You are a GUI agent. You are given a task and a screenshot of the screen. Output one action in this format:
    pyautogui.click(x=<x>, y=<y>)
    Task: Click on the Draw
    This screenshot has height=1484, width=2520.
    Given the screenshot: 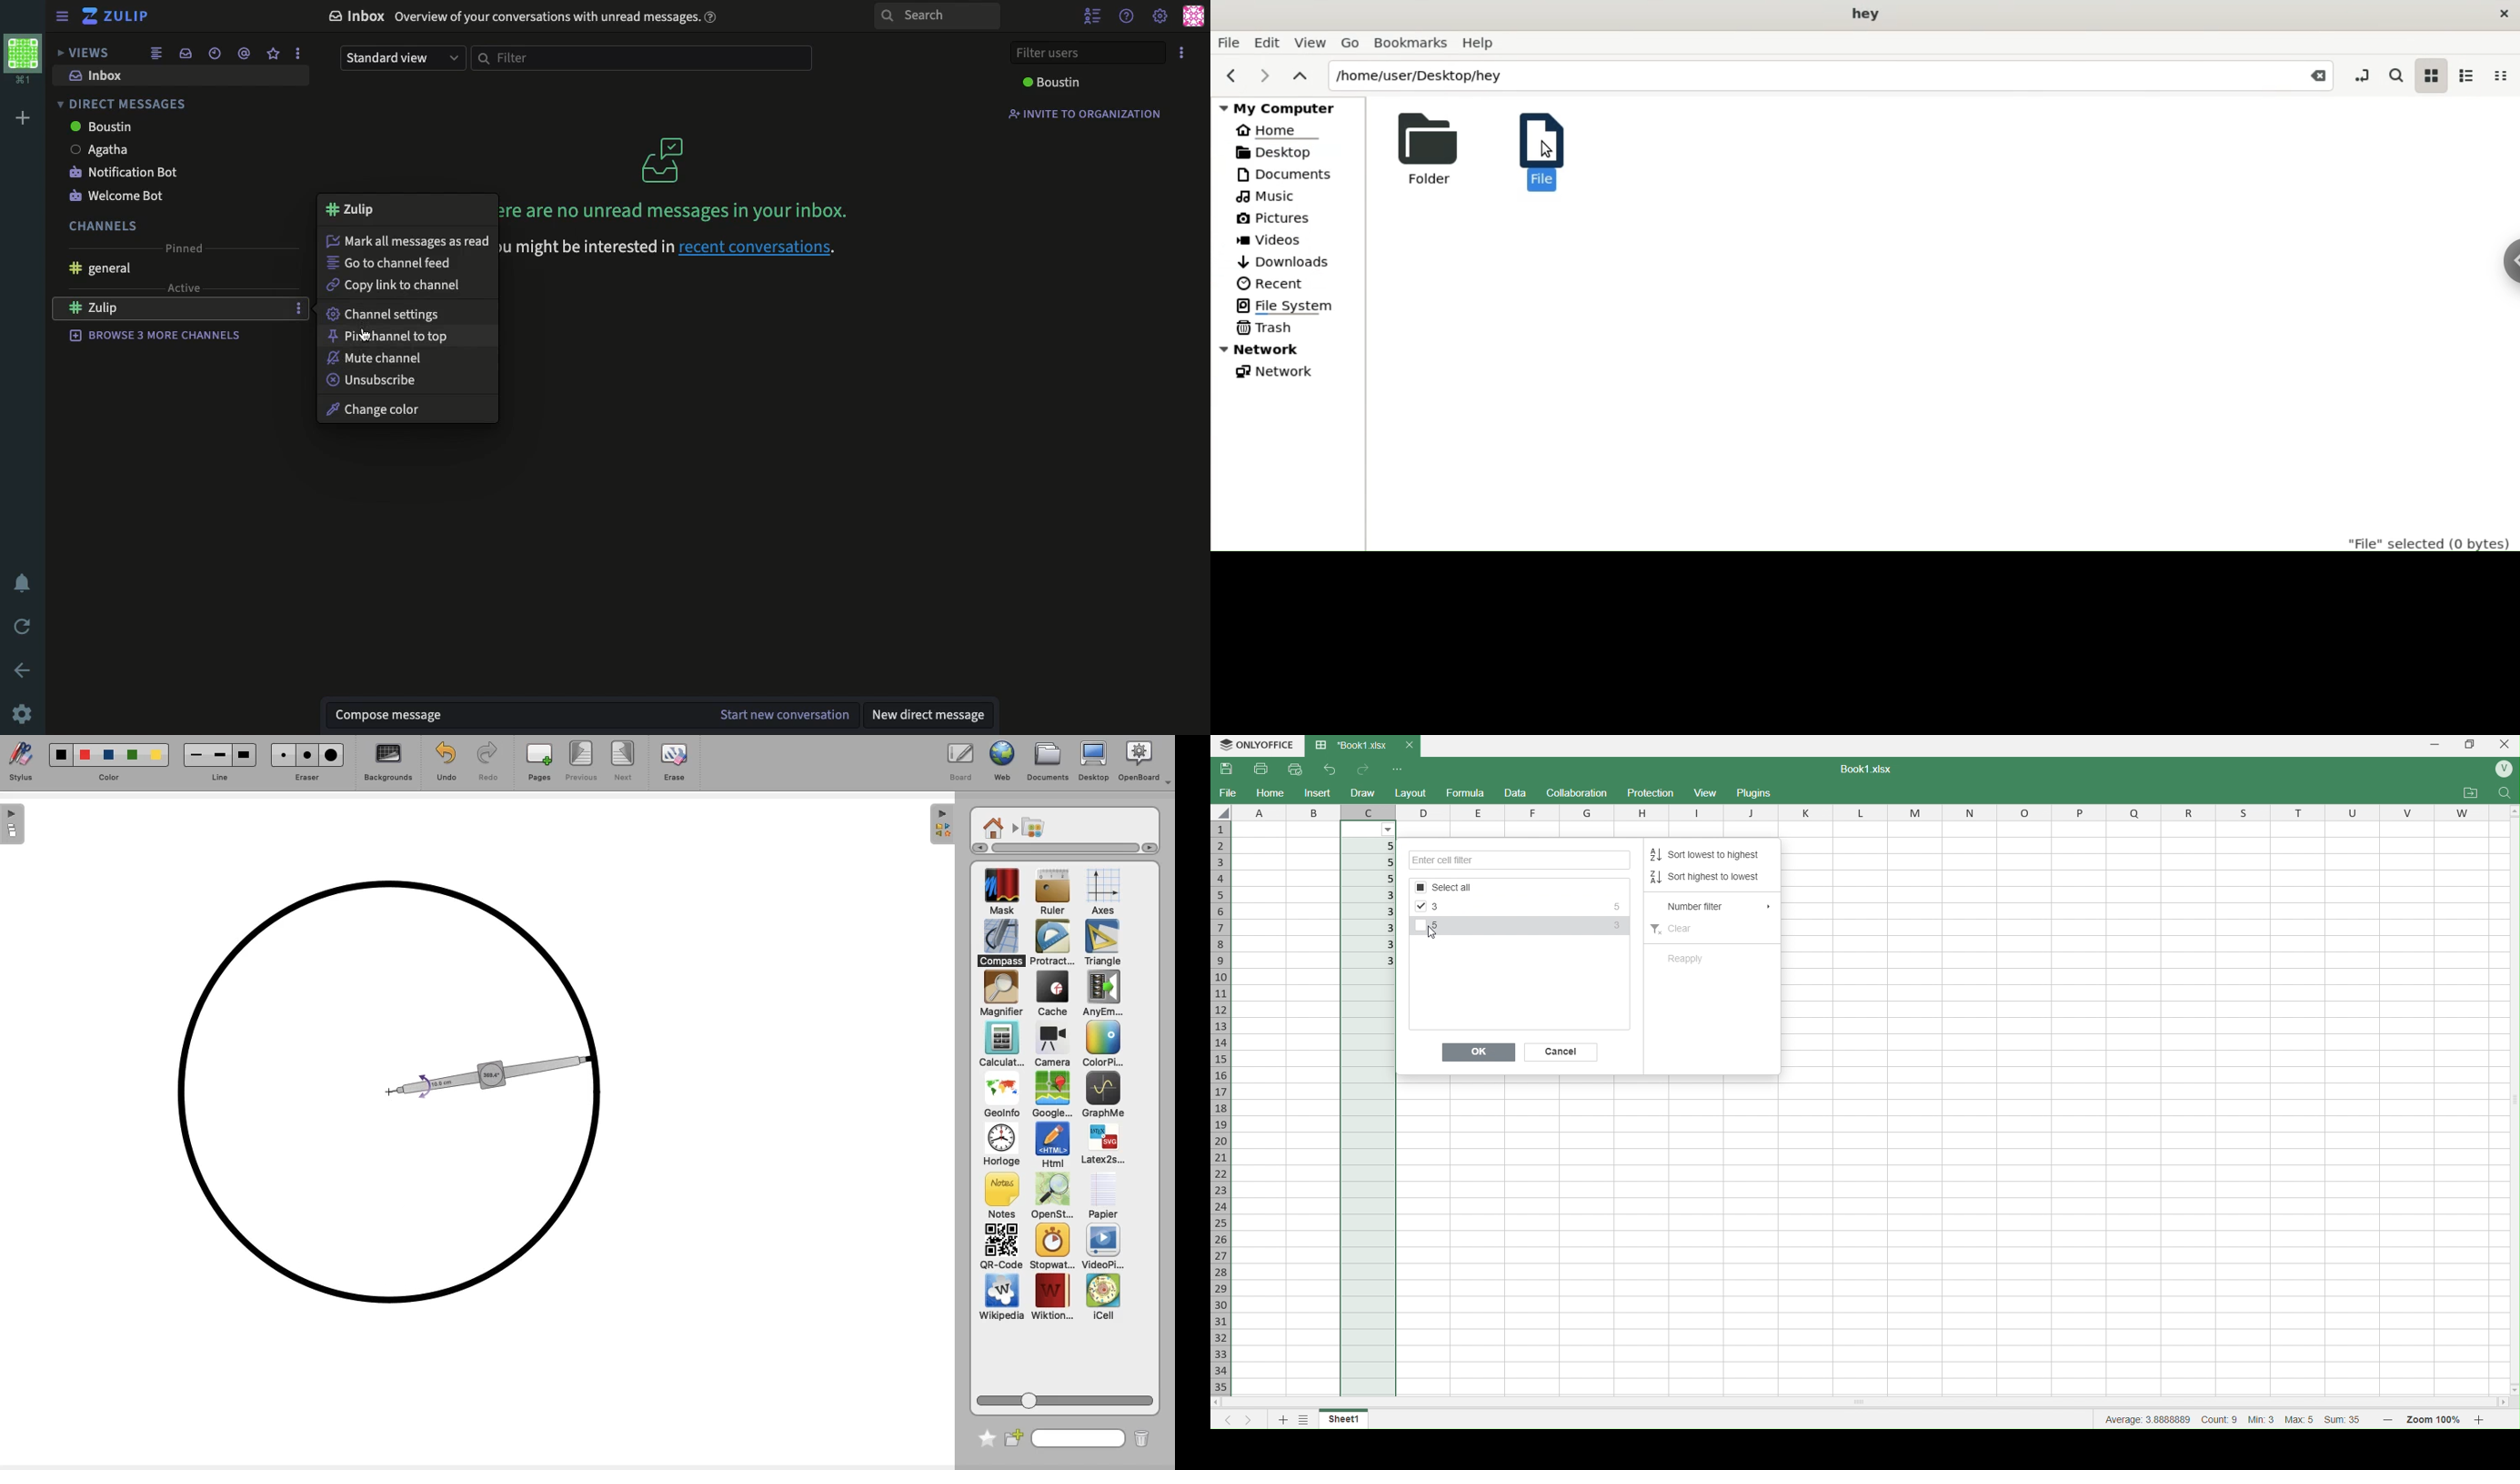 What is the action you would take?
    pyautogui.click(x=1362, y=792)
    